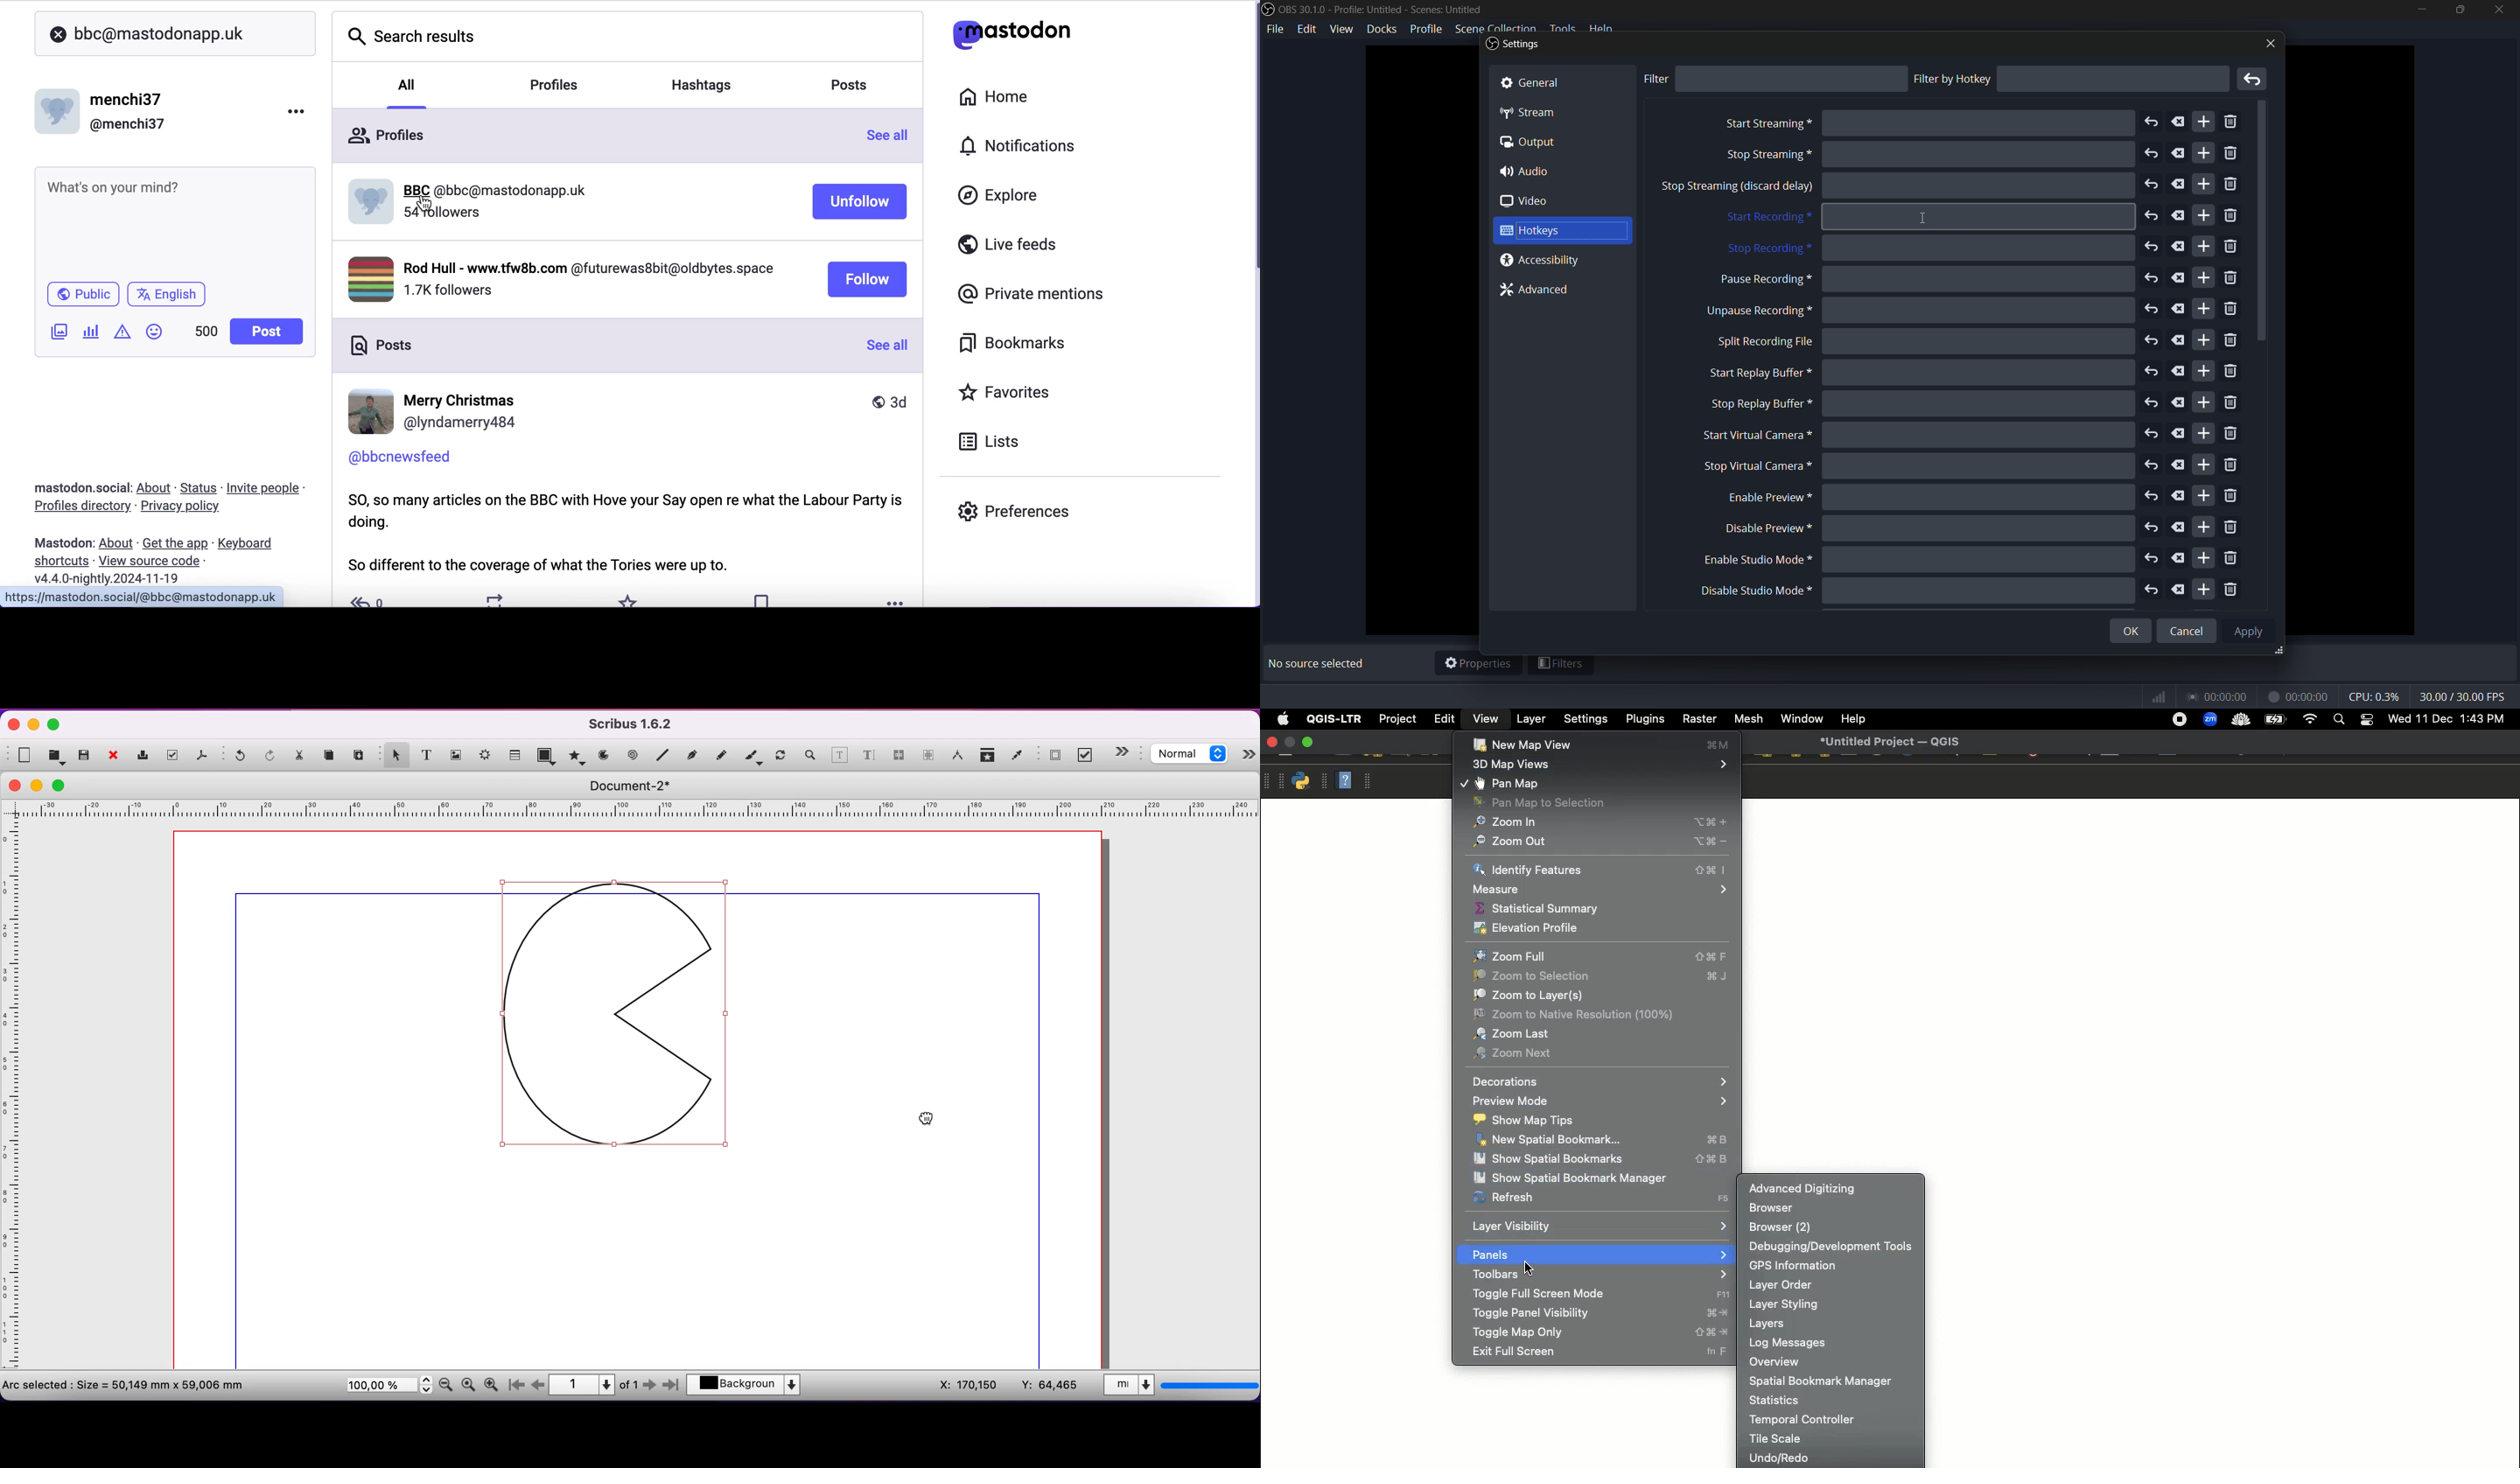 Image resolution: width=2520 pixels, height=1484 pixels. What do you see at coordinates (2231, 372) in the screenshot?
I see `remove` at bounding box center [2231, 372].